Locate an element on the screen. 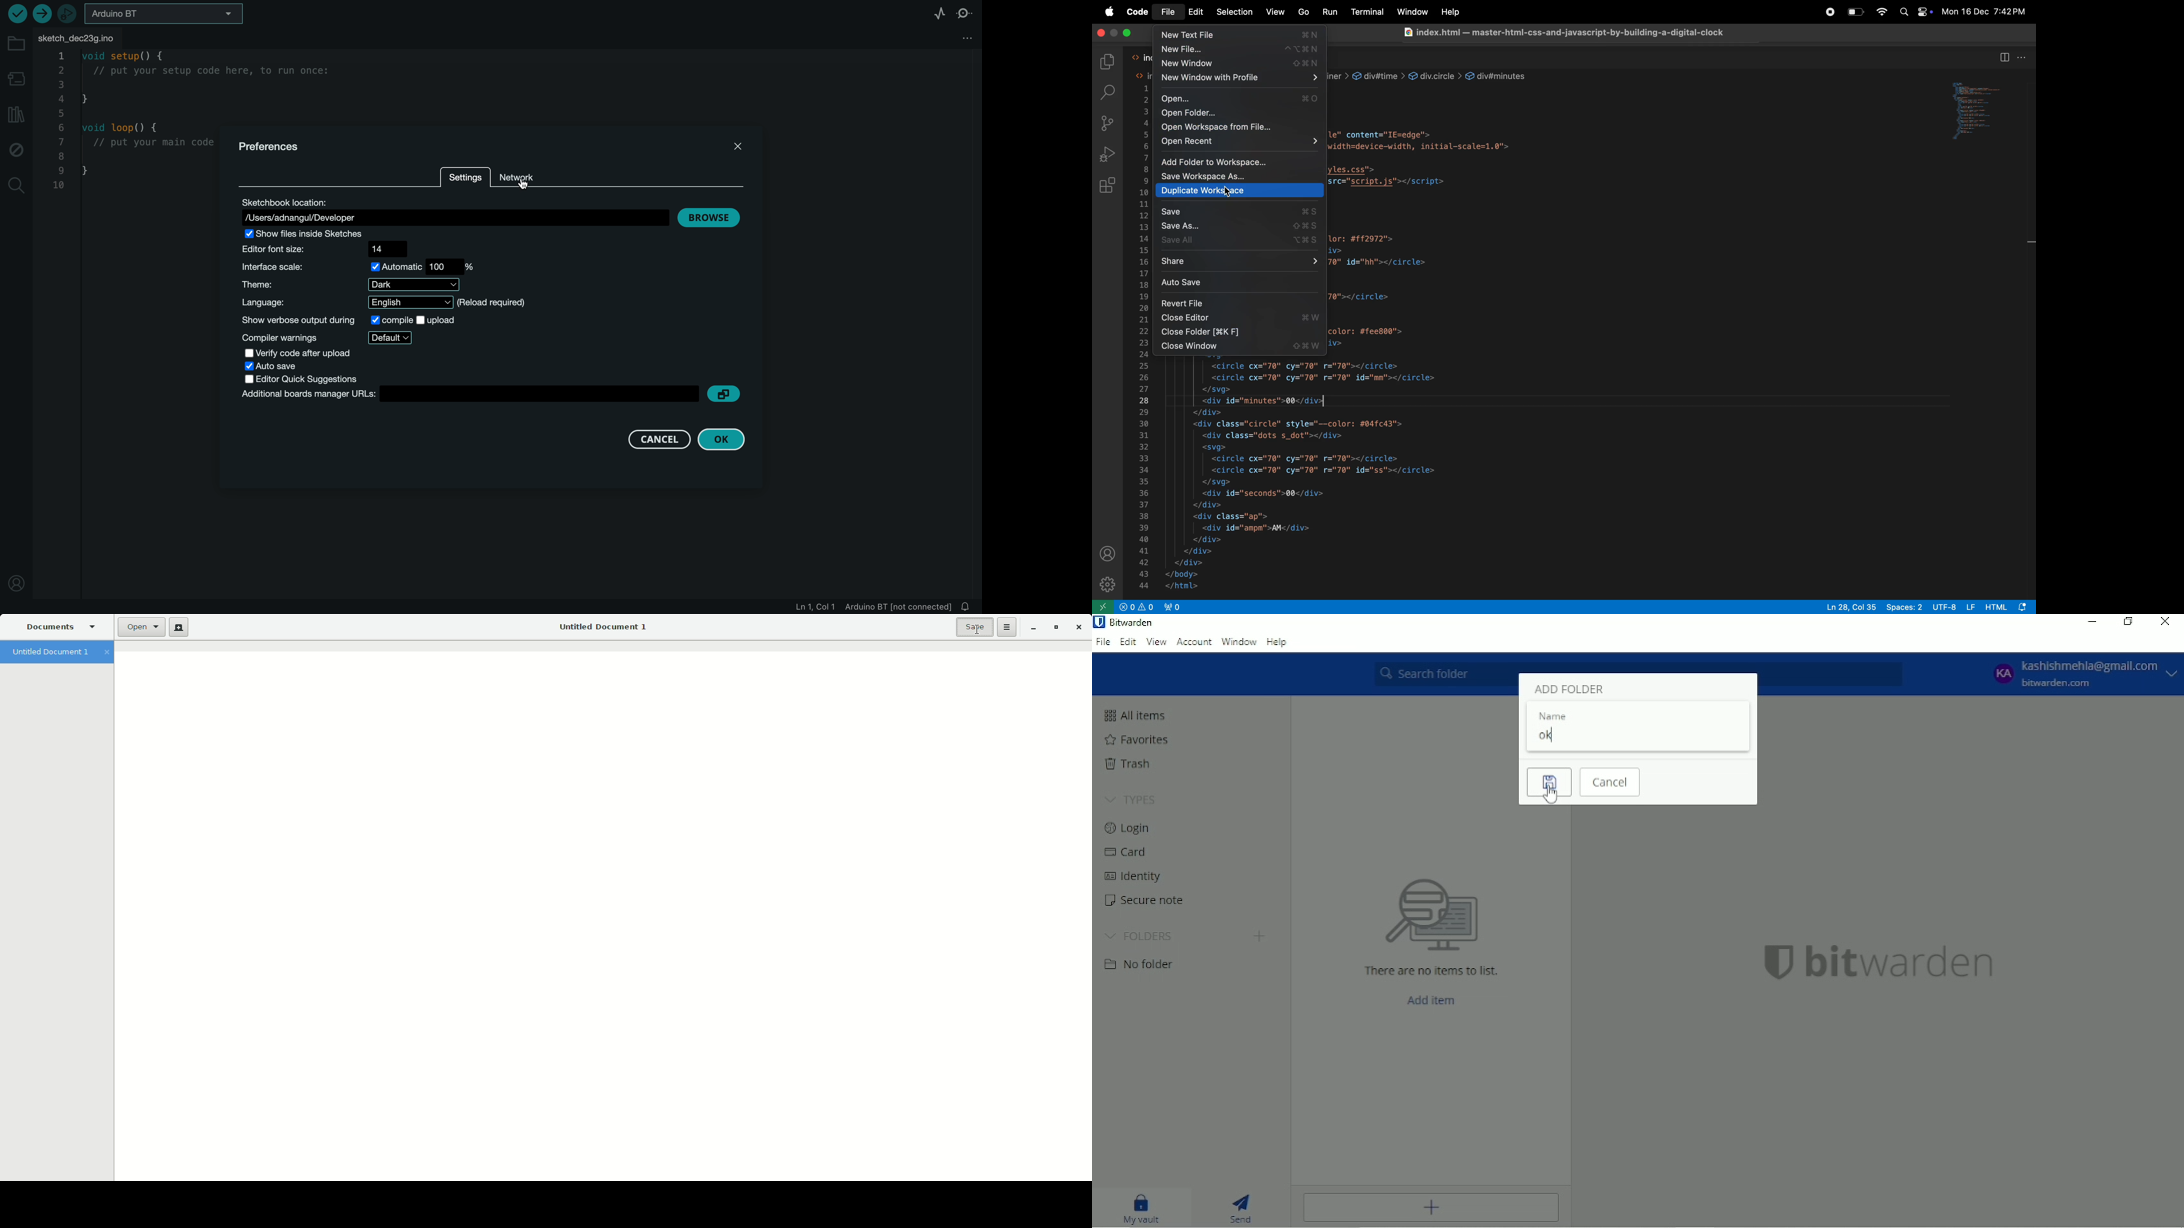 The image size is (2184, 1232). bitwarden logo is located at coordinates (1771, 967).